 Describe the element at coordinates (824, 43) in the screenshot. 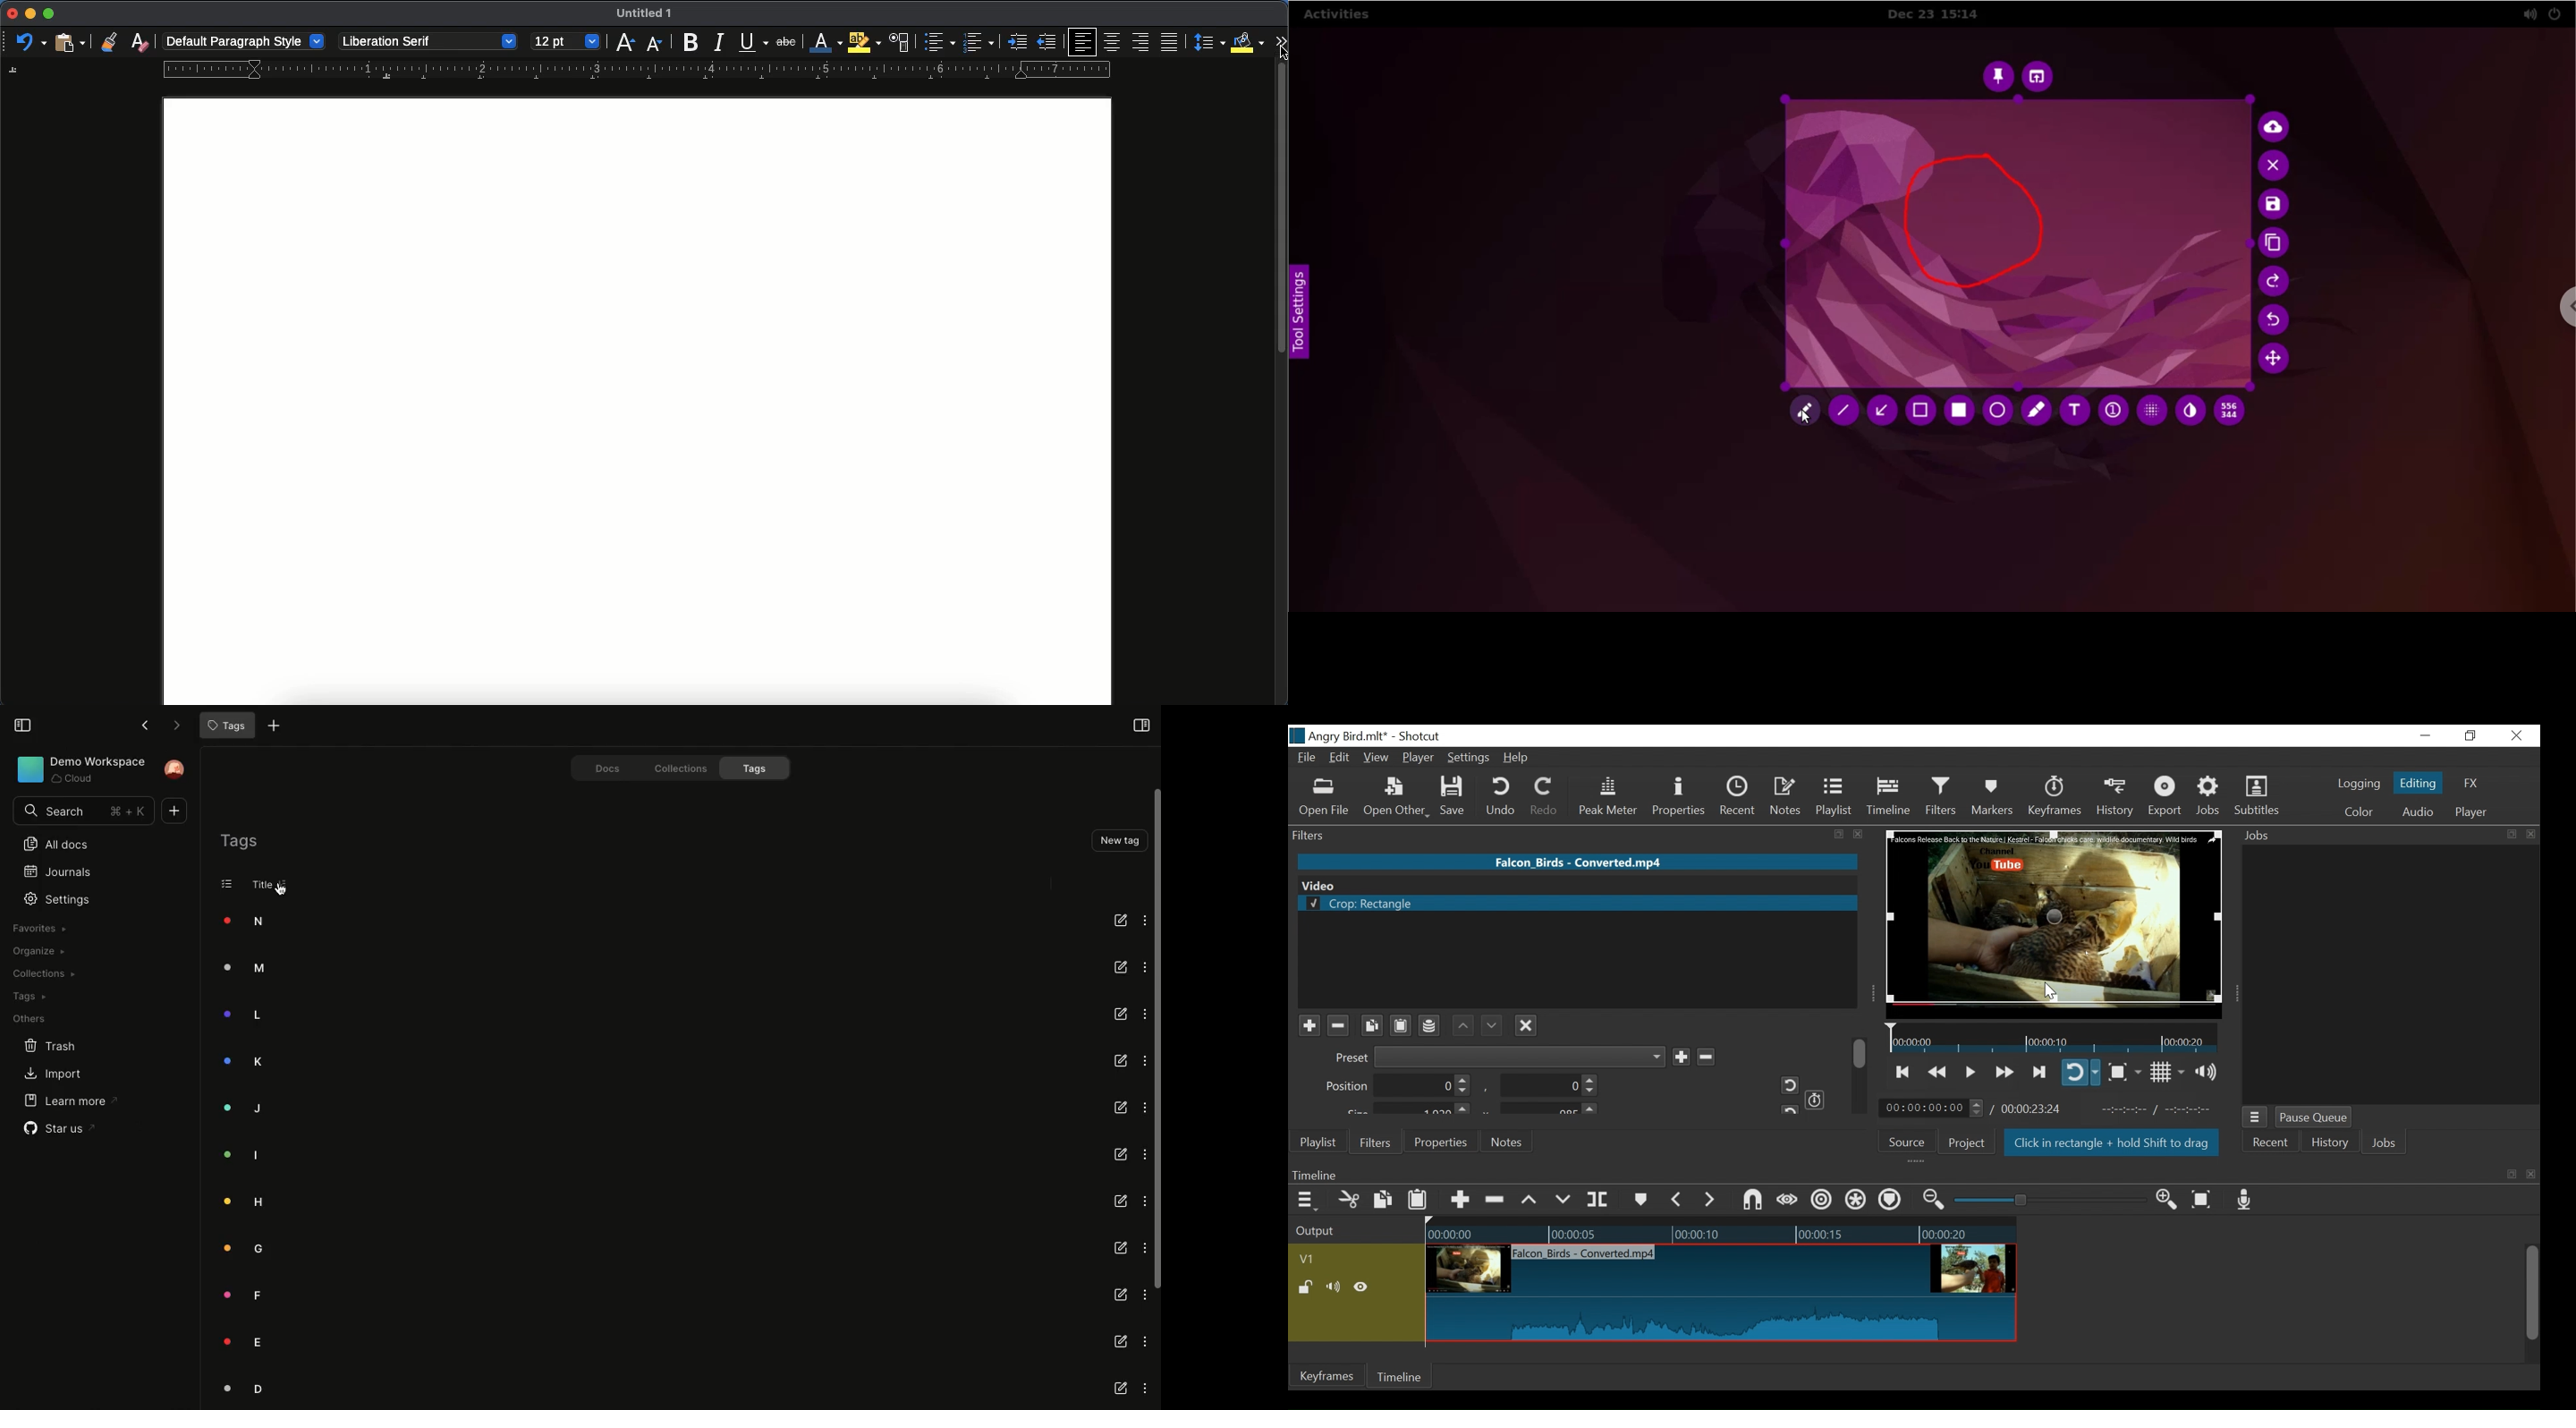

I see `line color` at that location.